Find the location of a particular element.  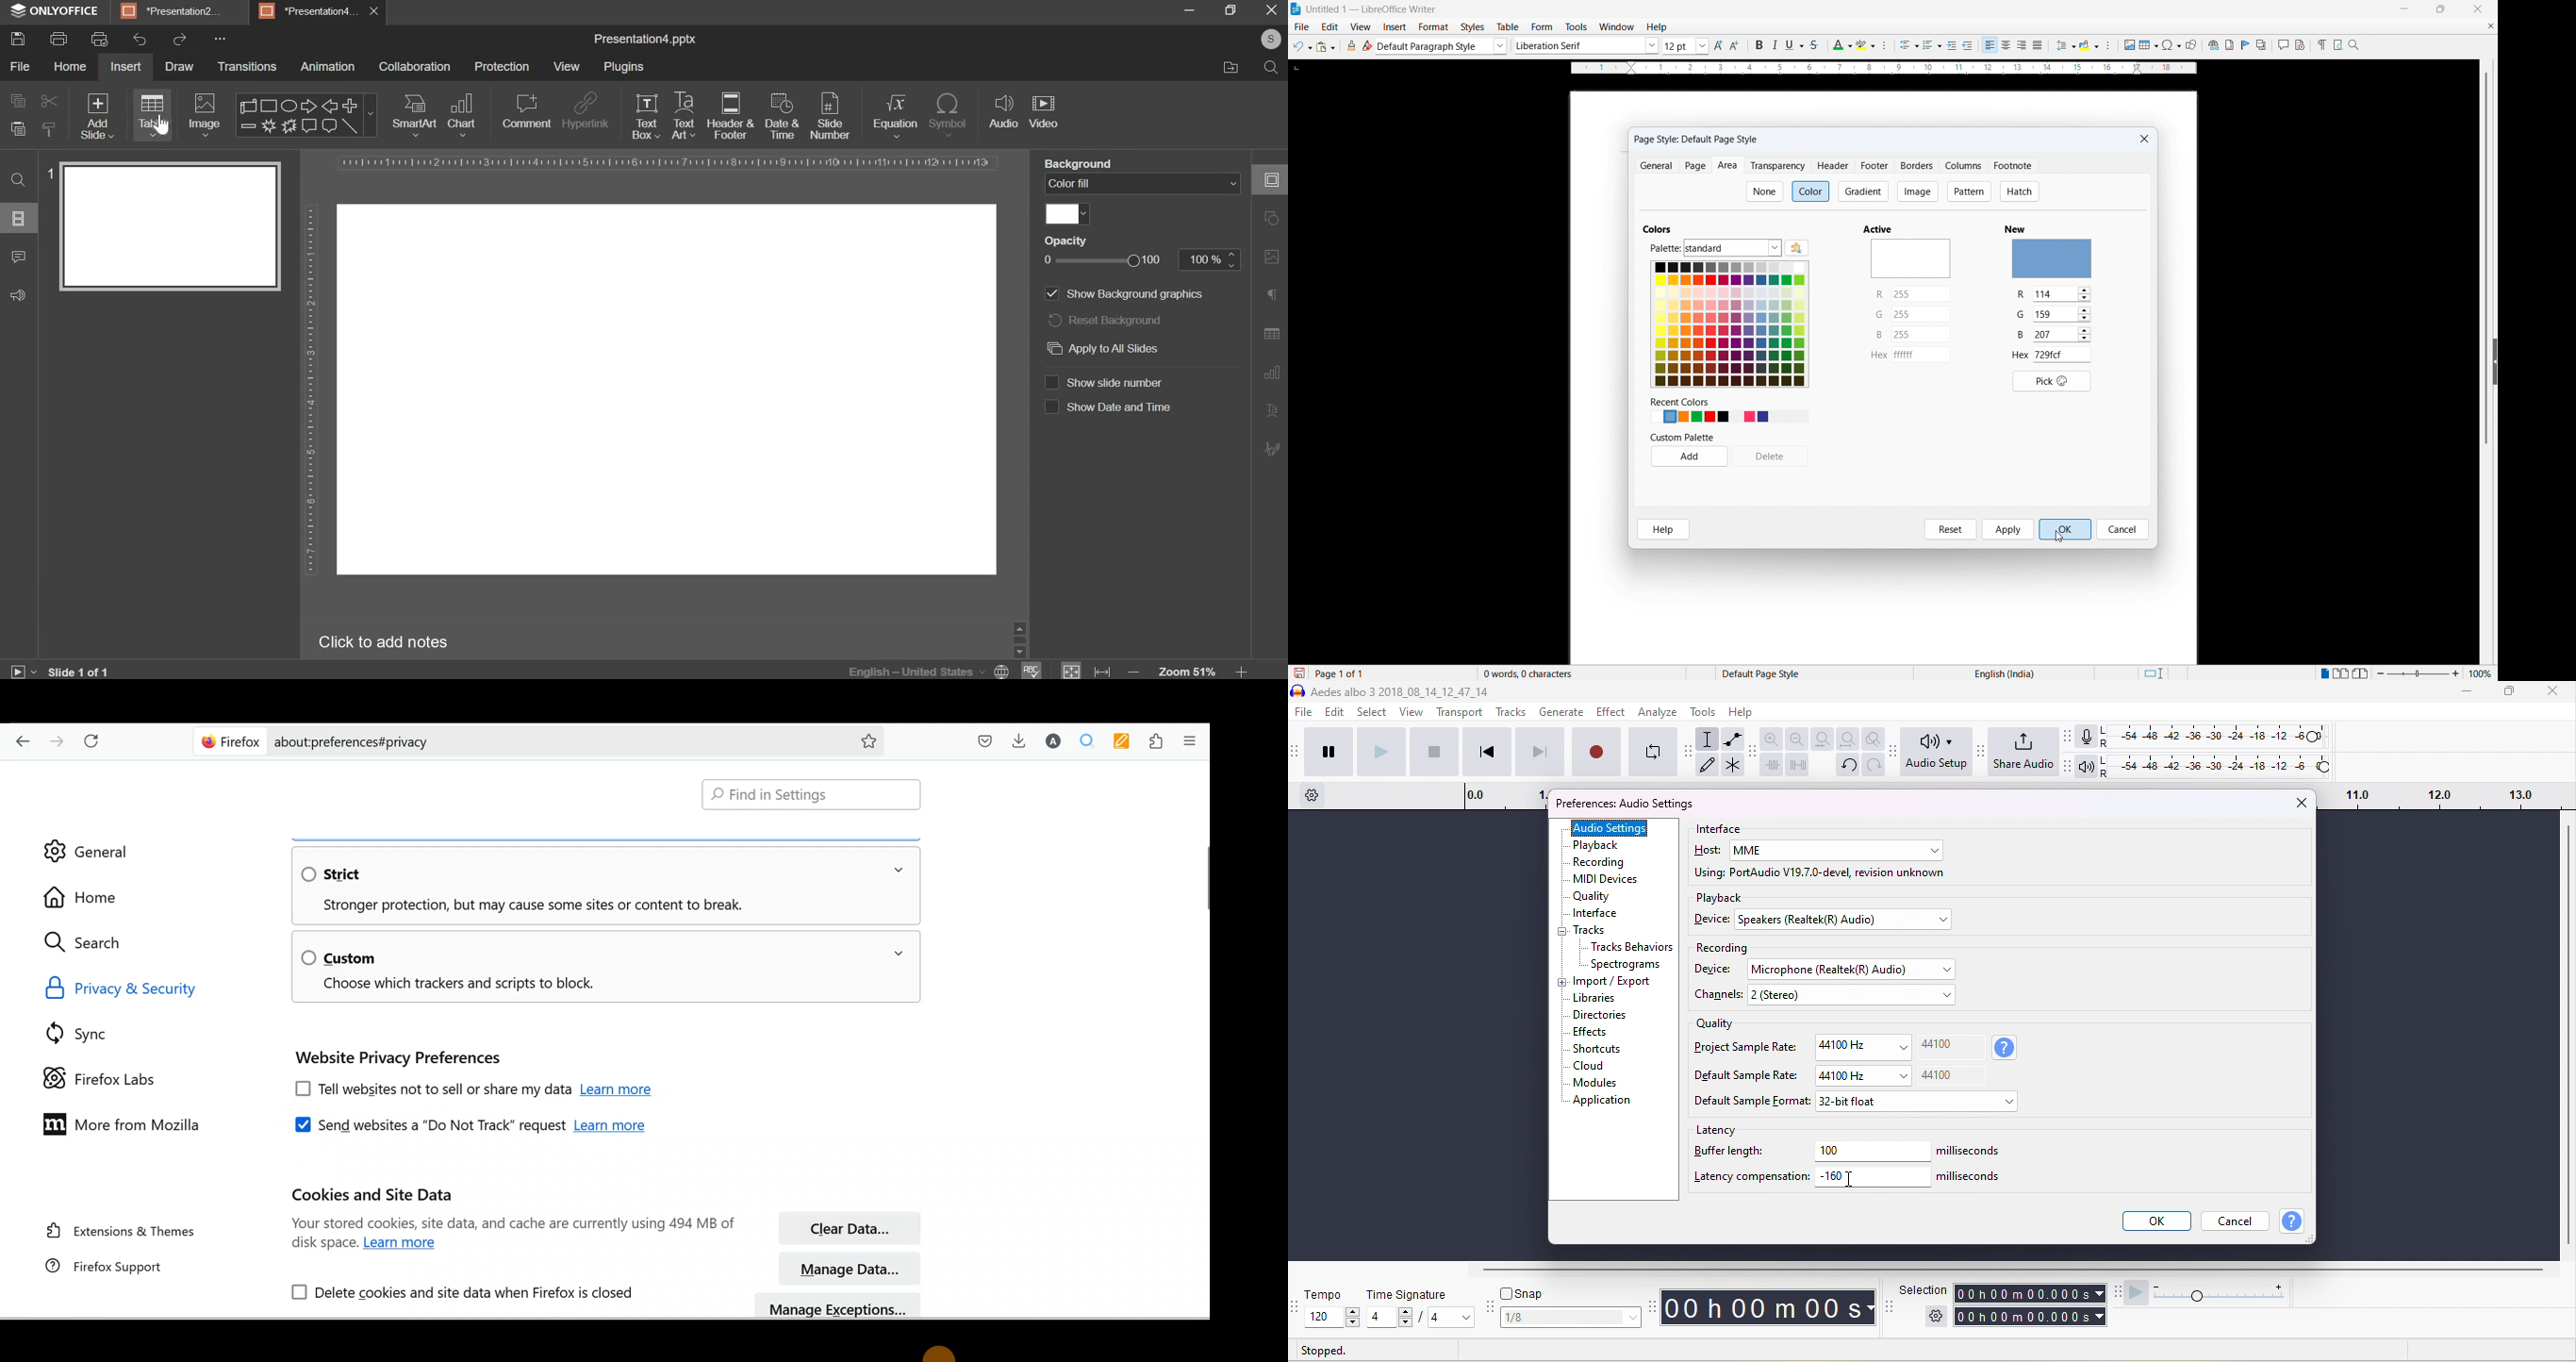

close is located at coordinates (2551, 692).